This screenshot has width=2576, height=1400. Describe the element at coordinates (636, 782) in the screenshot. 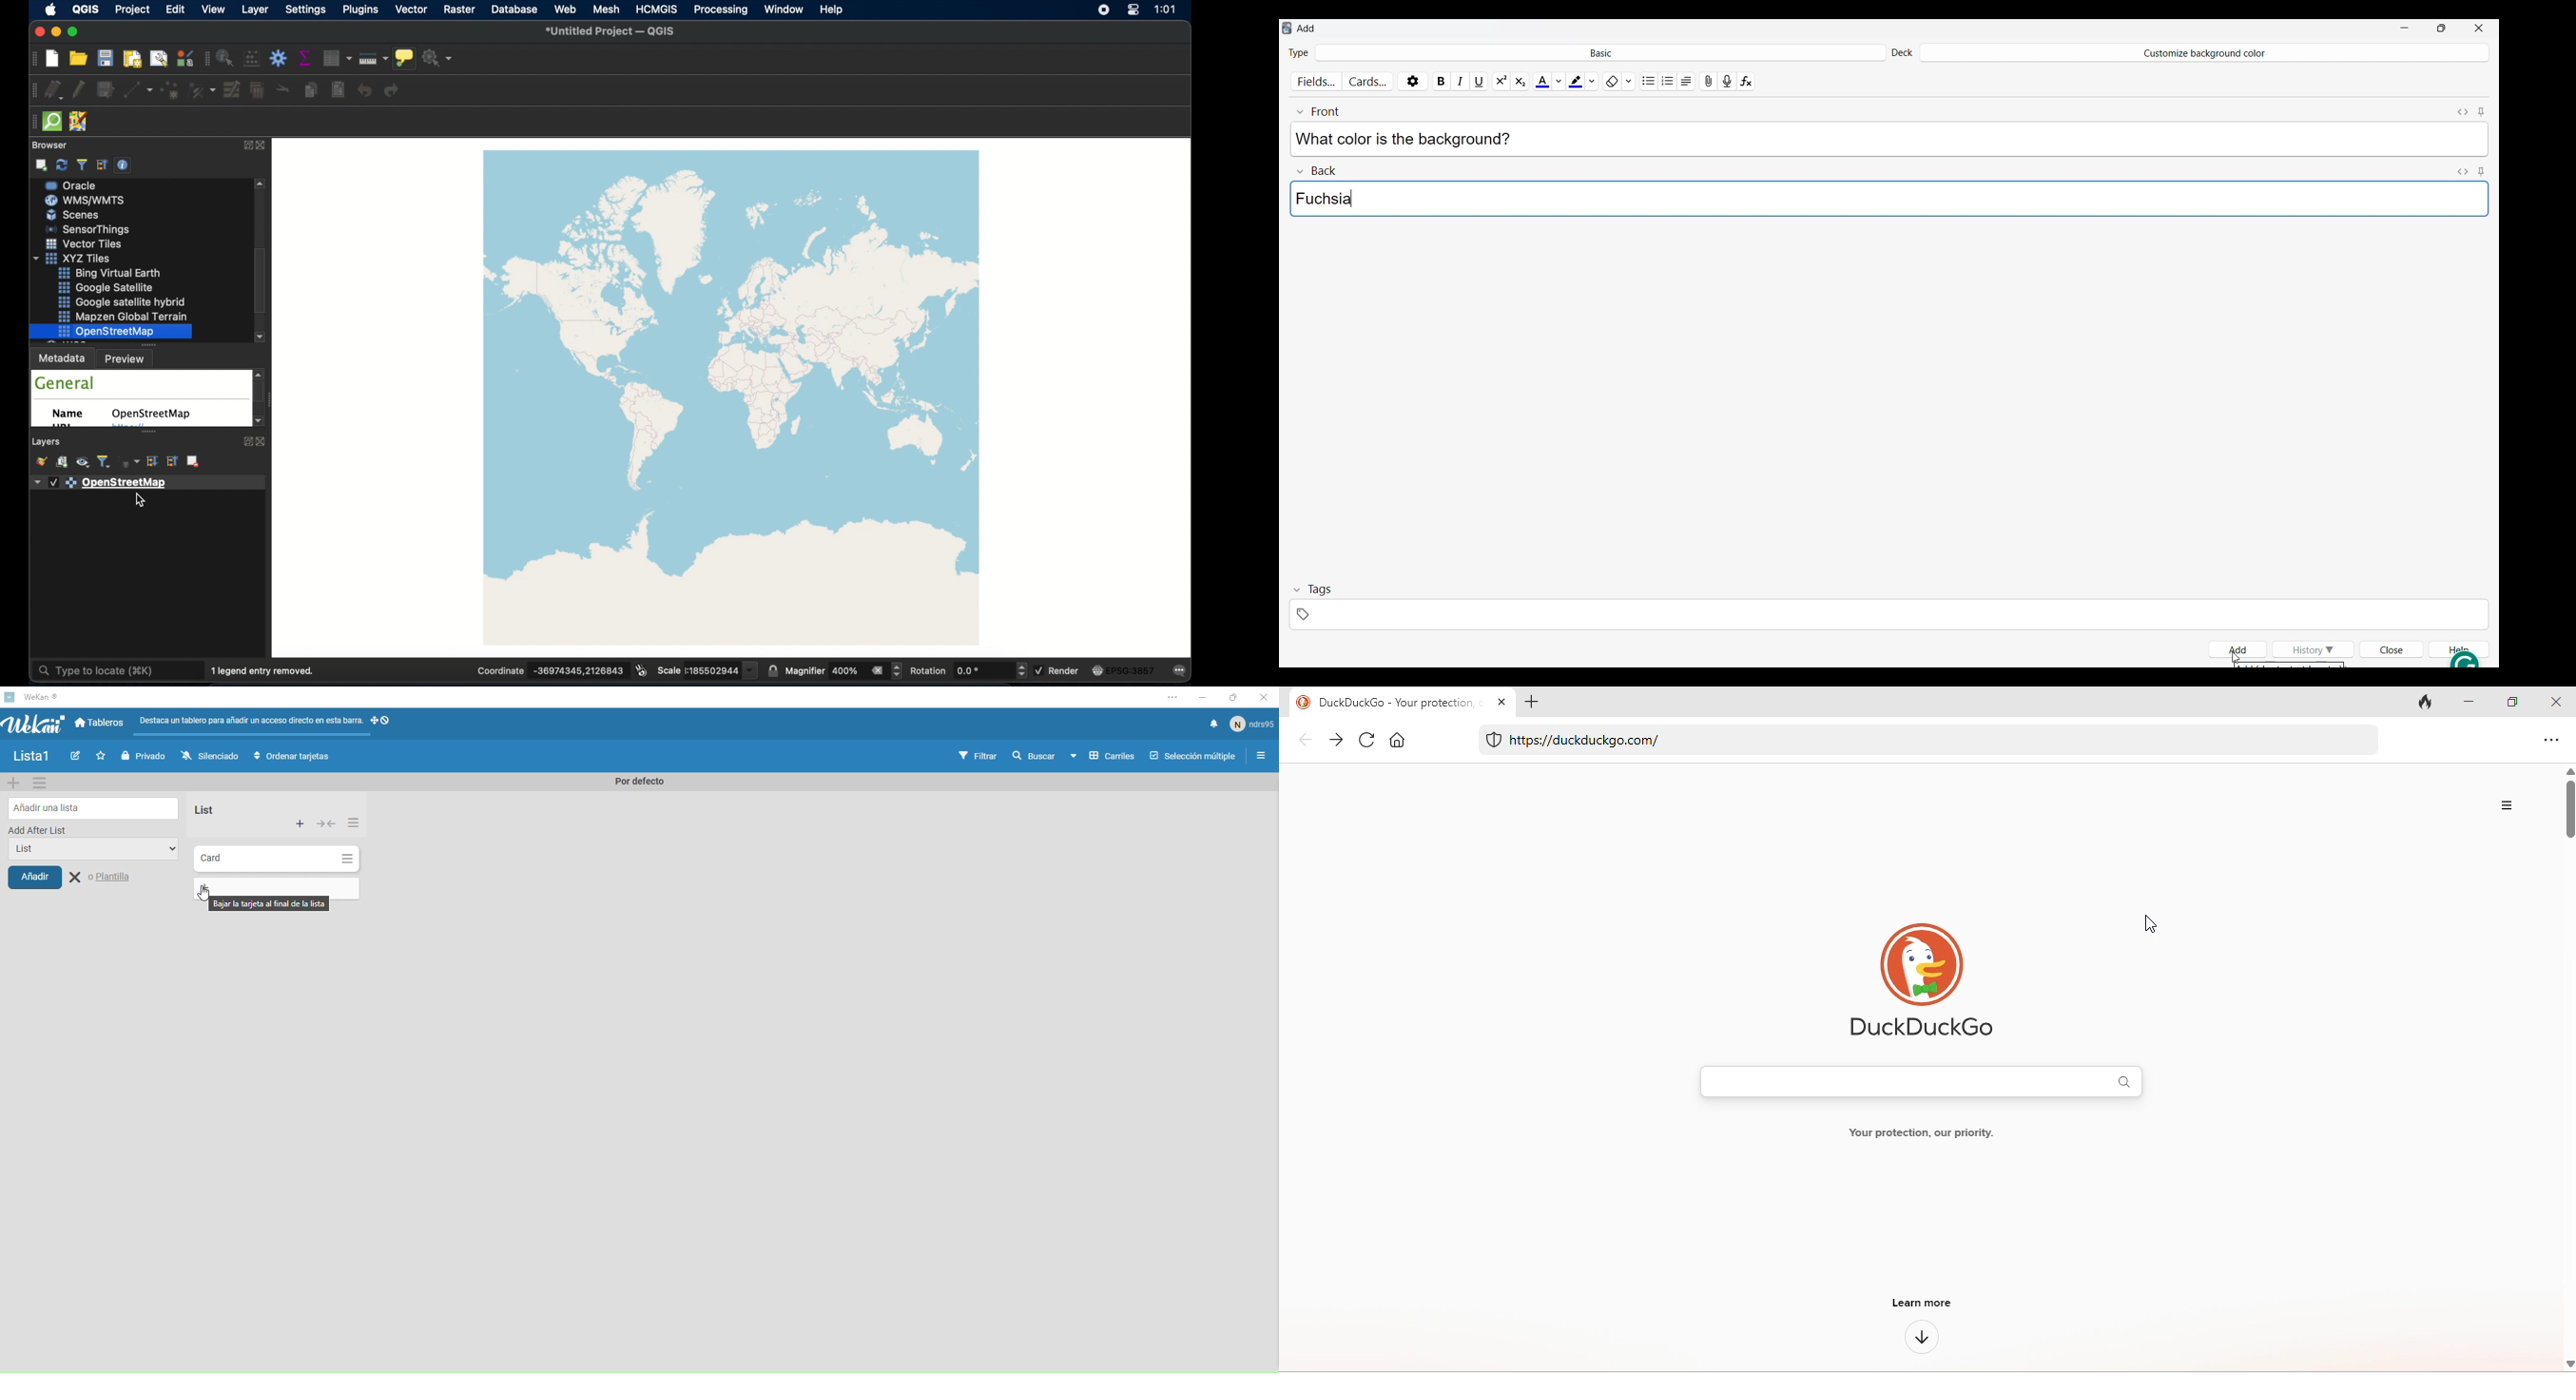

I see `Default` at that location.